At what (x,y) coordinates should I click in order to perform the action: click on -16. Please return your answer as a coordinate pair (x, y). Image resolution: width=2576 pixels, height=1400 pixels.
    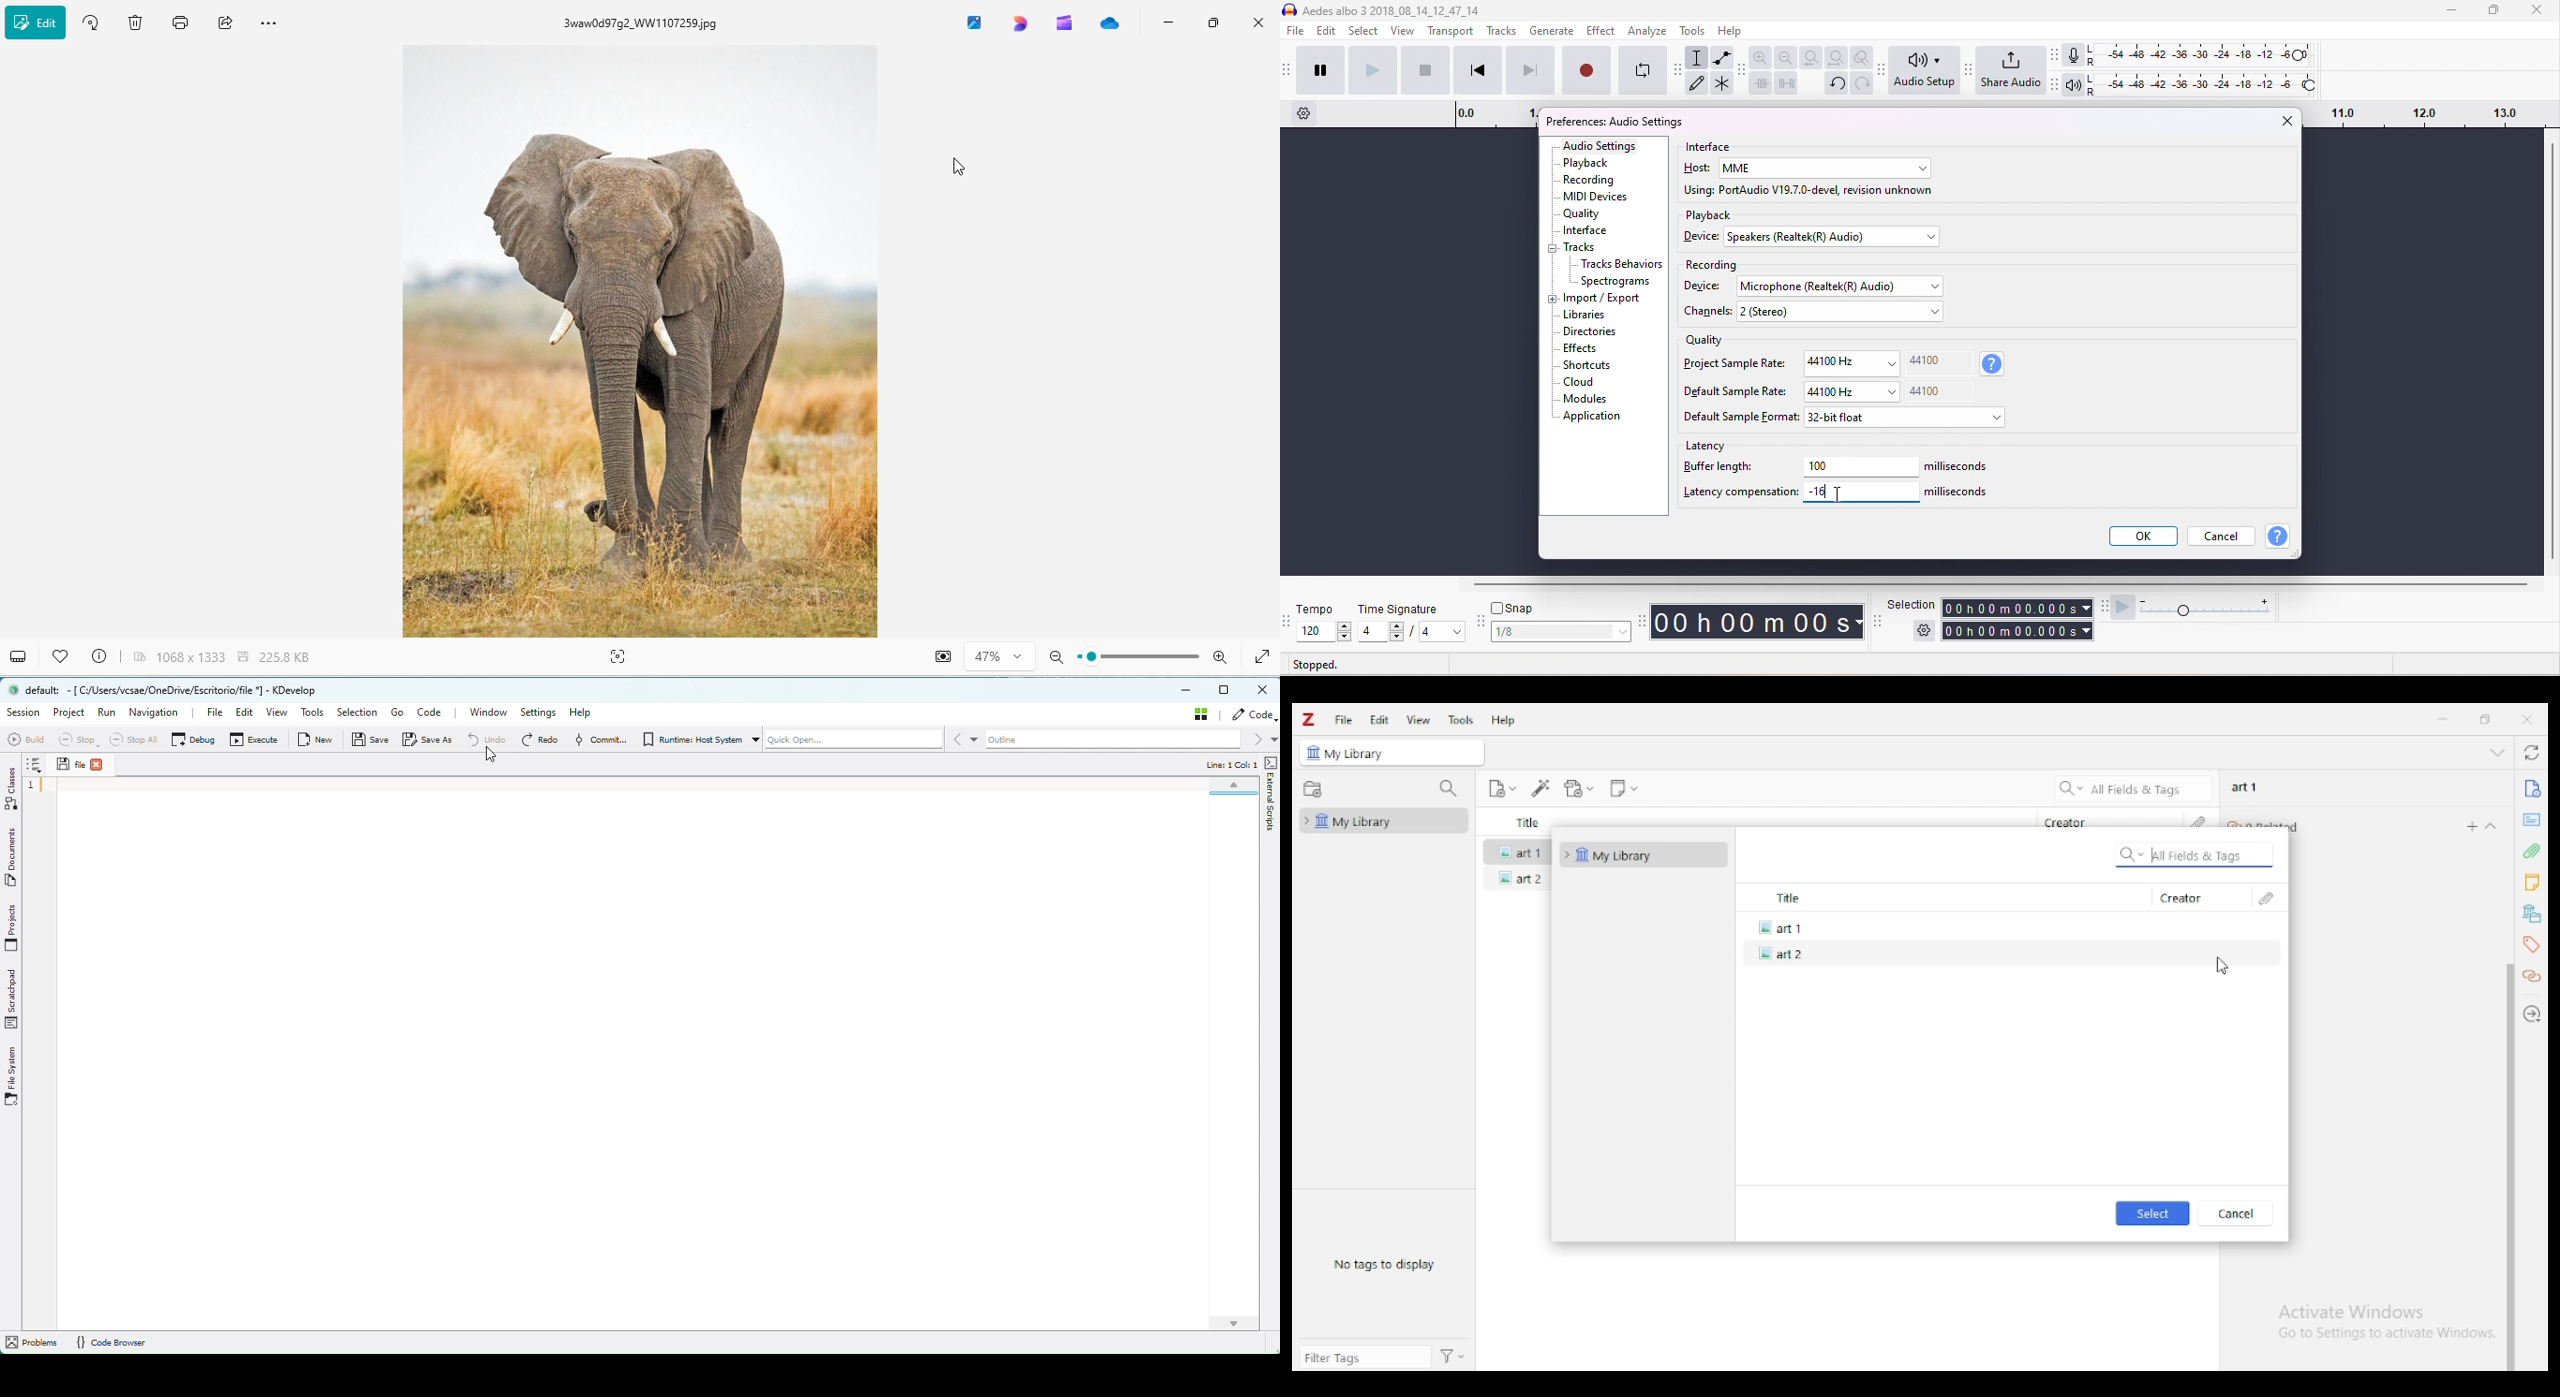
    Looking at the image, I should click on (1819, 489).